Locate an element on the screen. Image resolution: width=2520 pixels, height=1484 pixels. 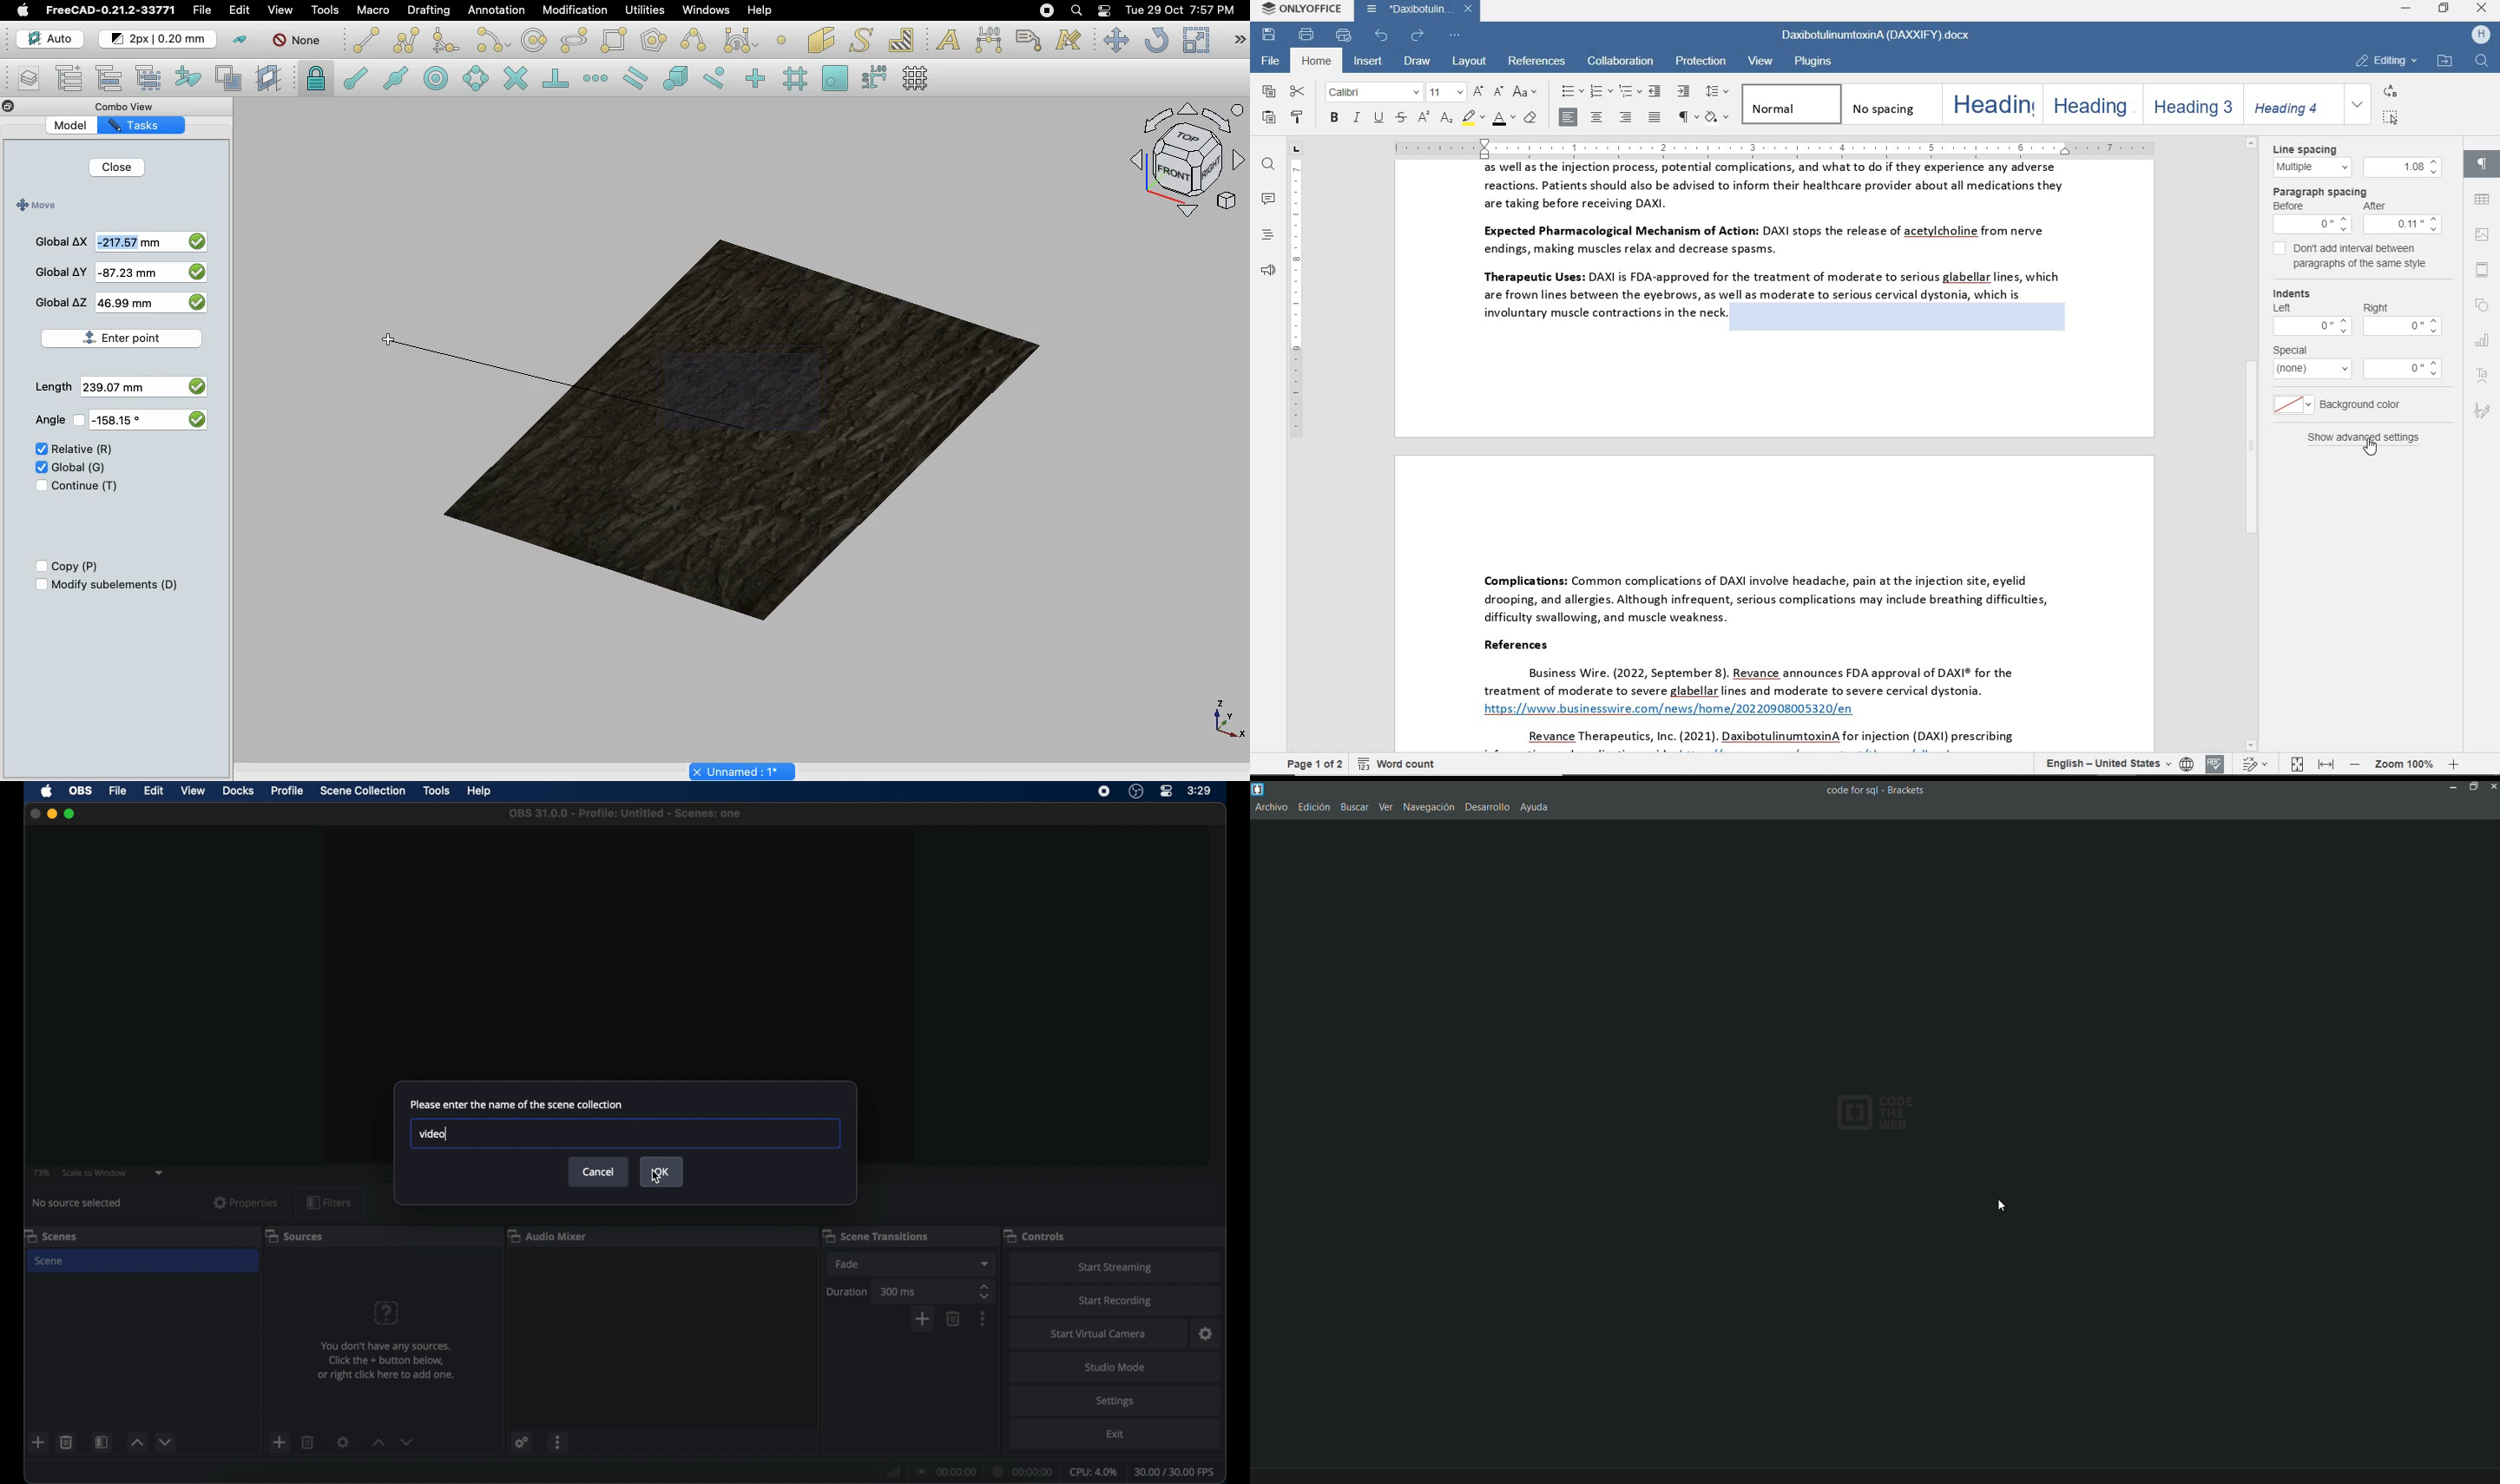
300ms is located at coordinates (898, 1291).